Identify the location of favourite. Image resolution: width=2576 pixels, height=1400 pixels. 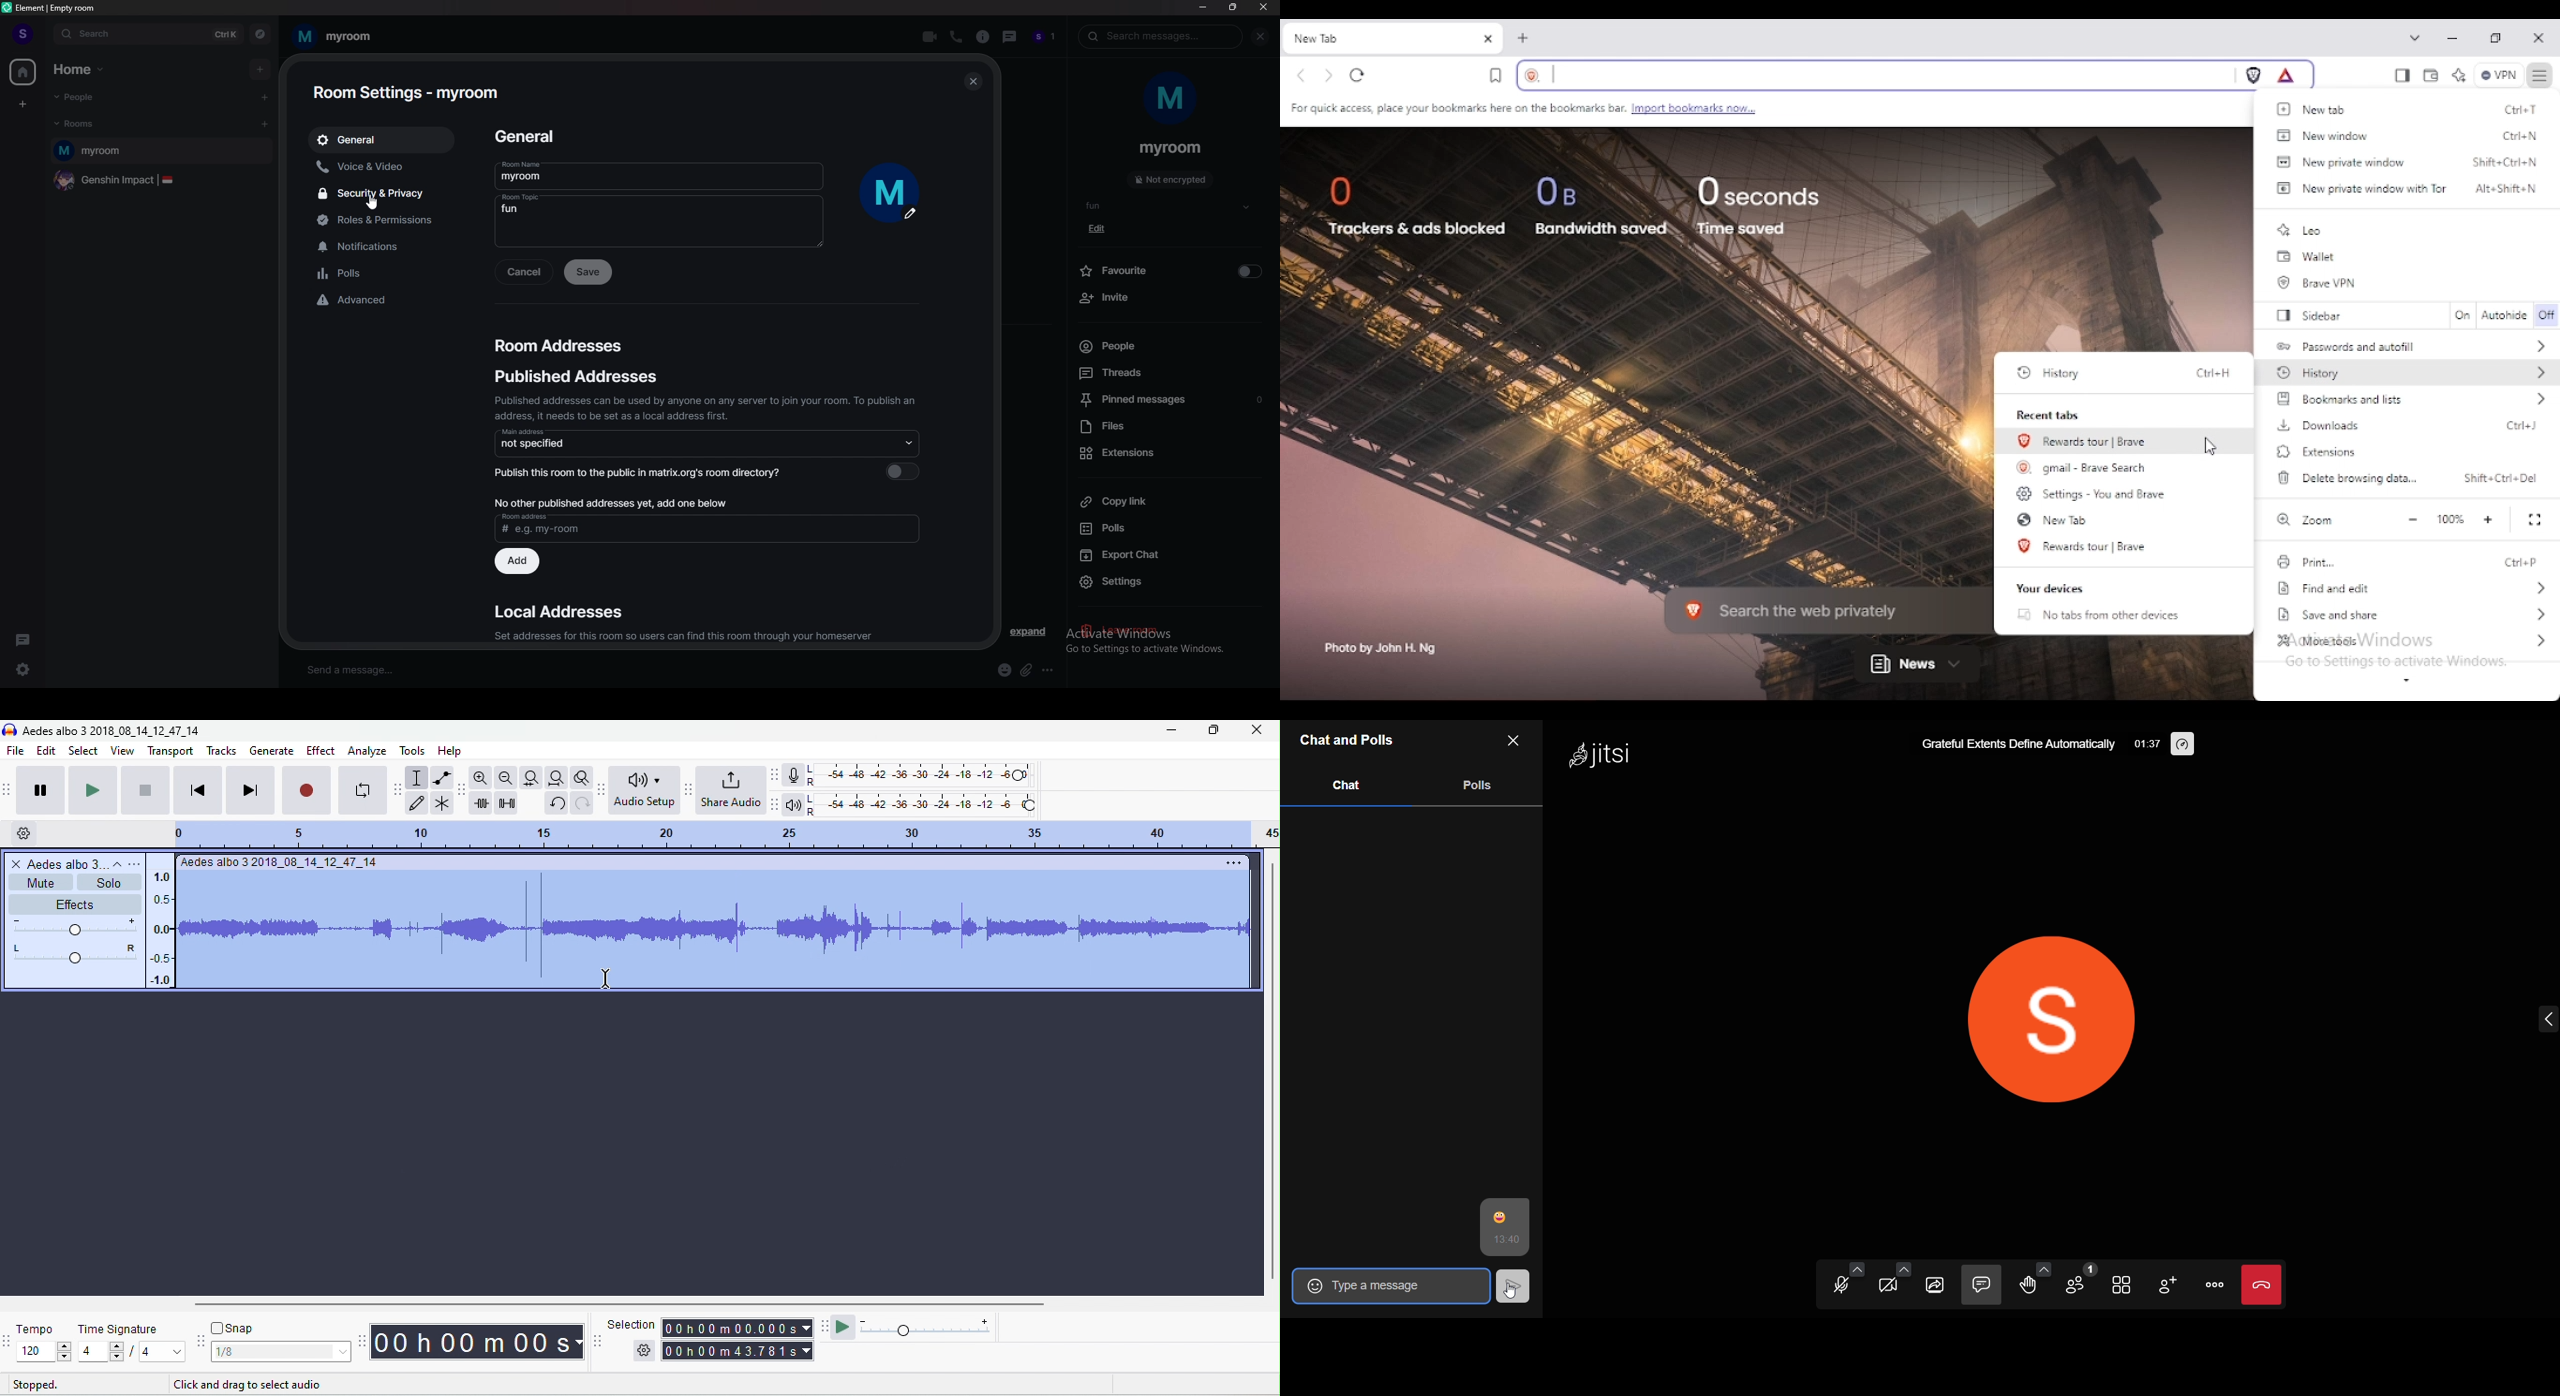
(1173, 271).